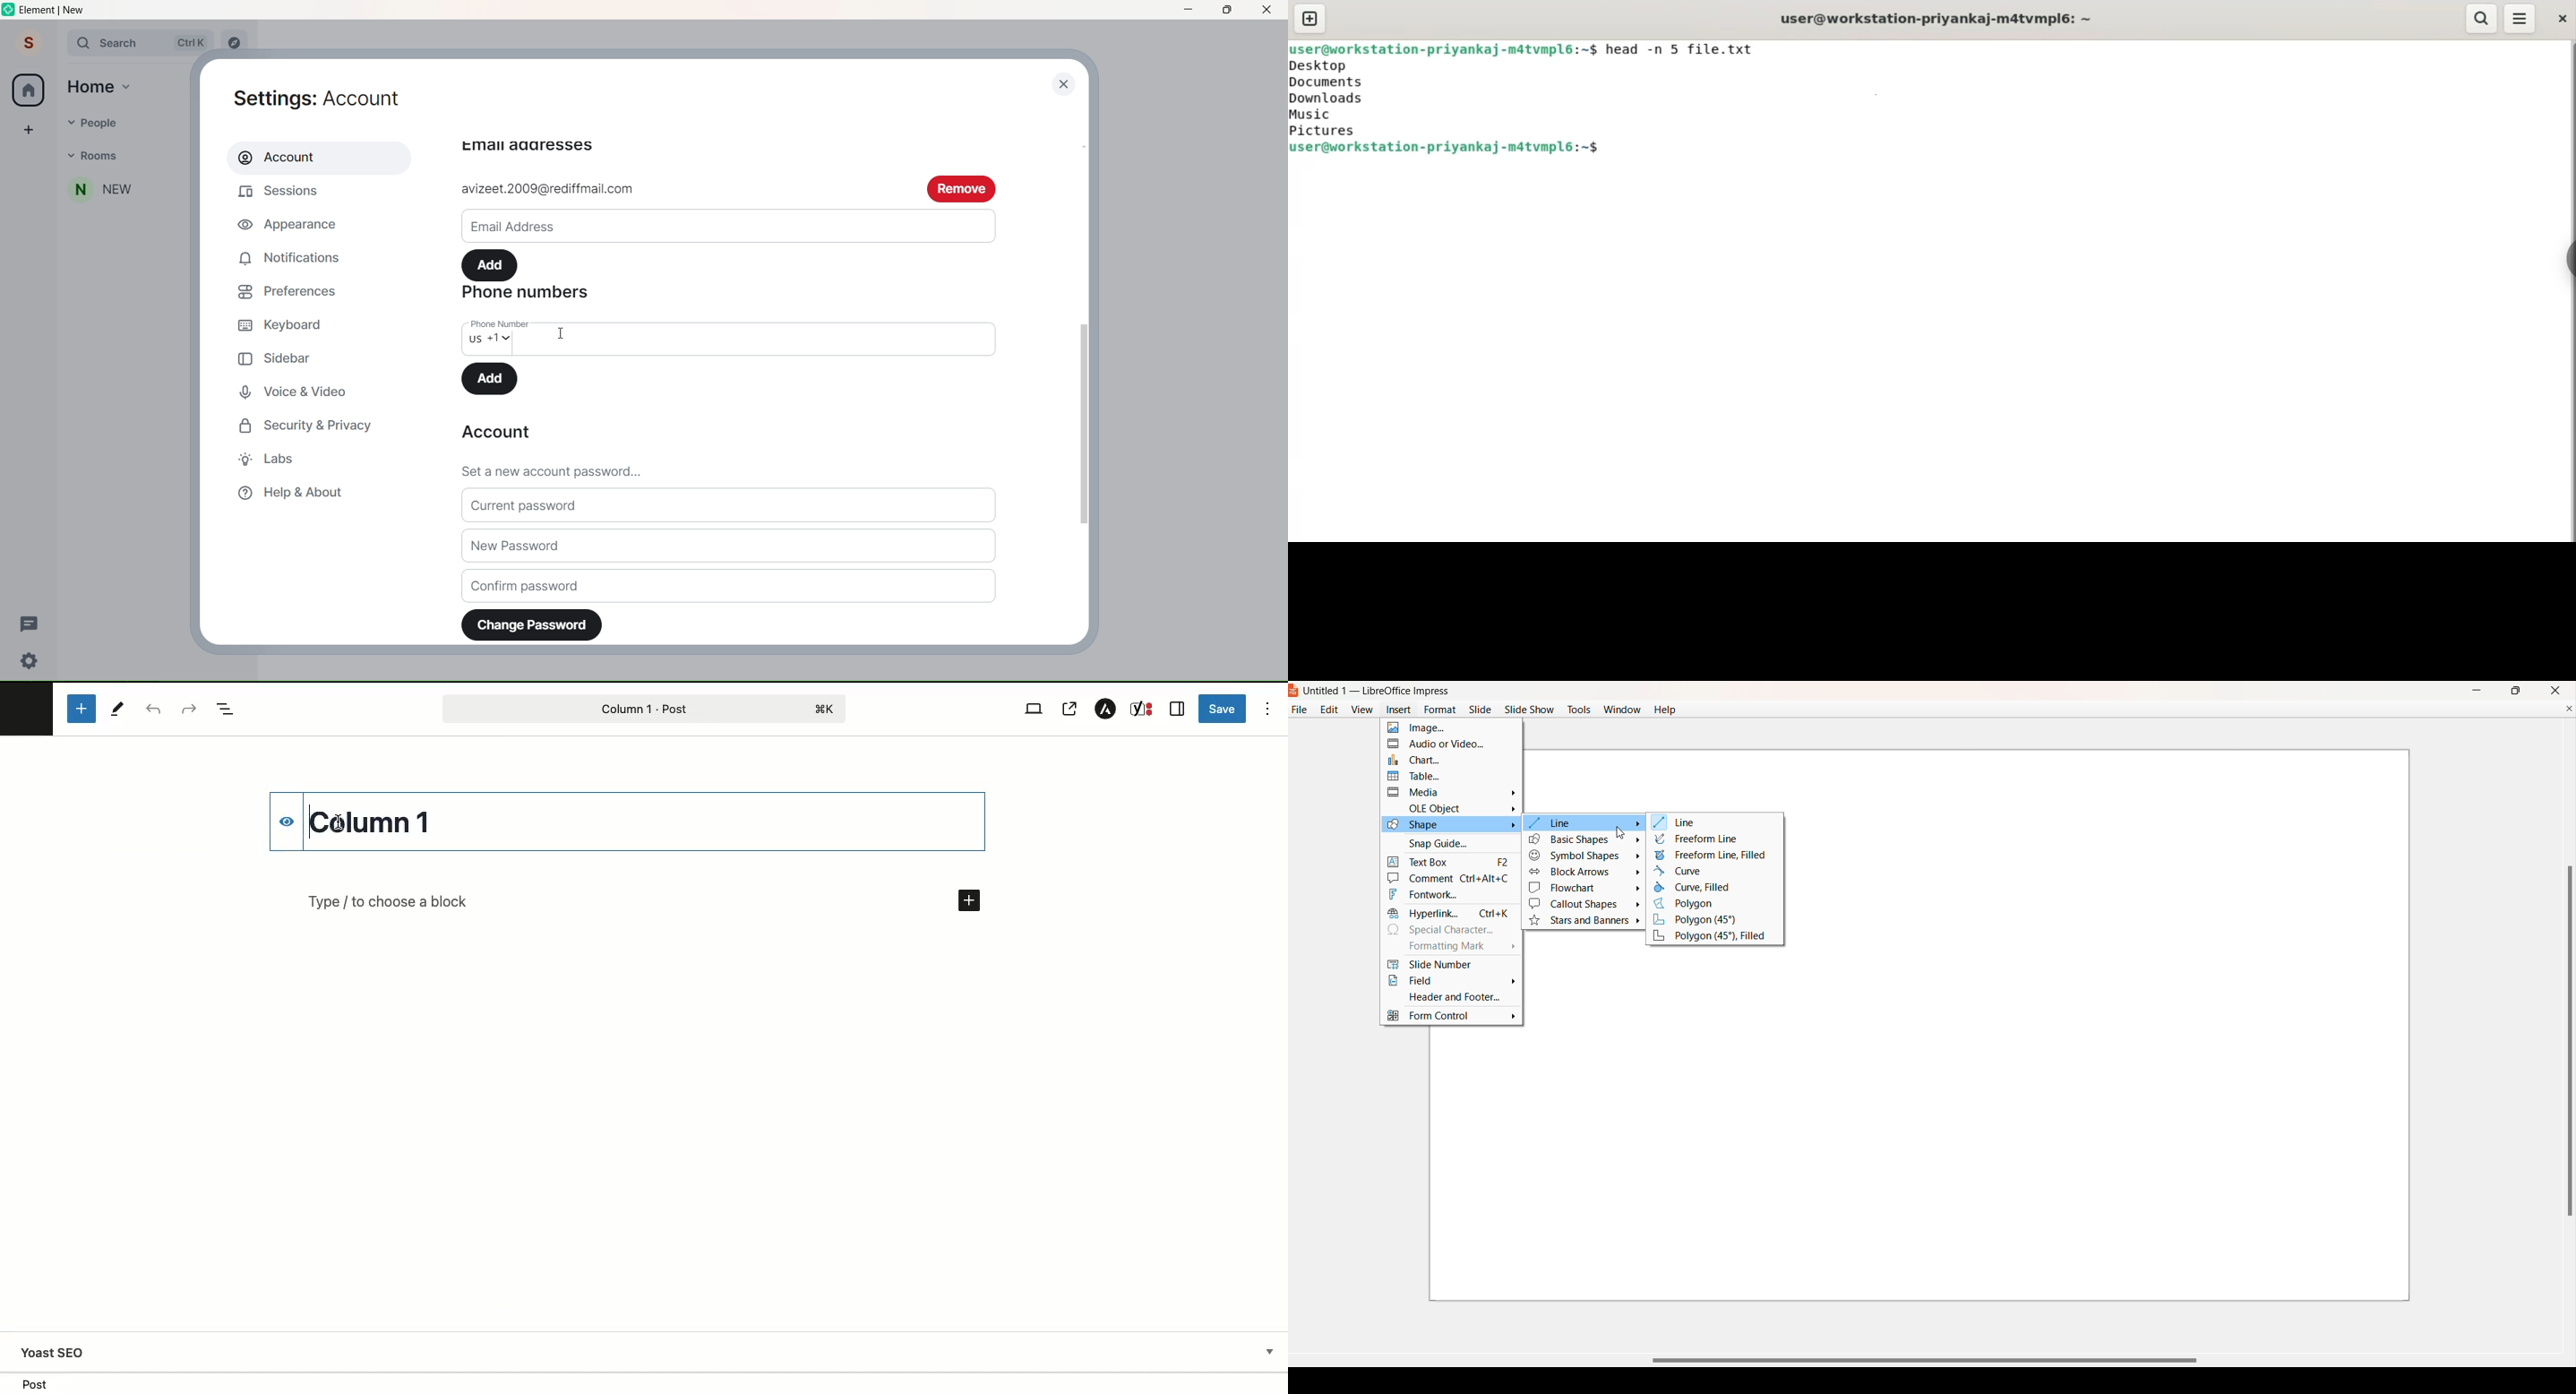 The image size is (2576, 1400). Describe the element at coordinates (8, 11) in the screenshot. I see `Logo` at that location.